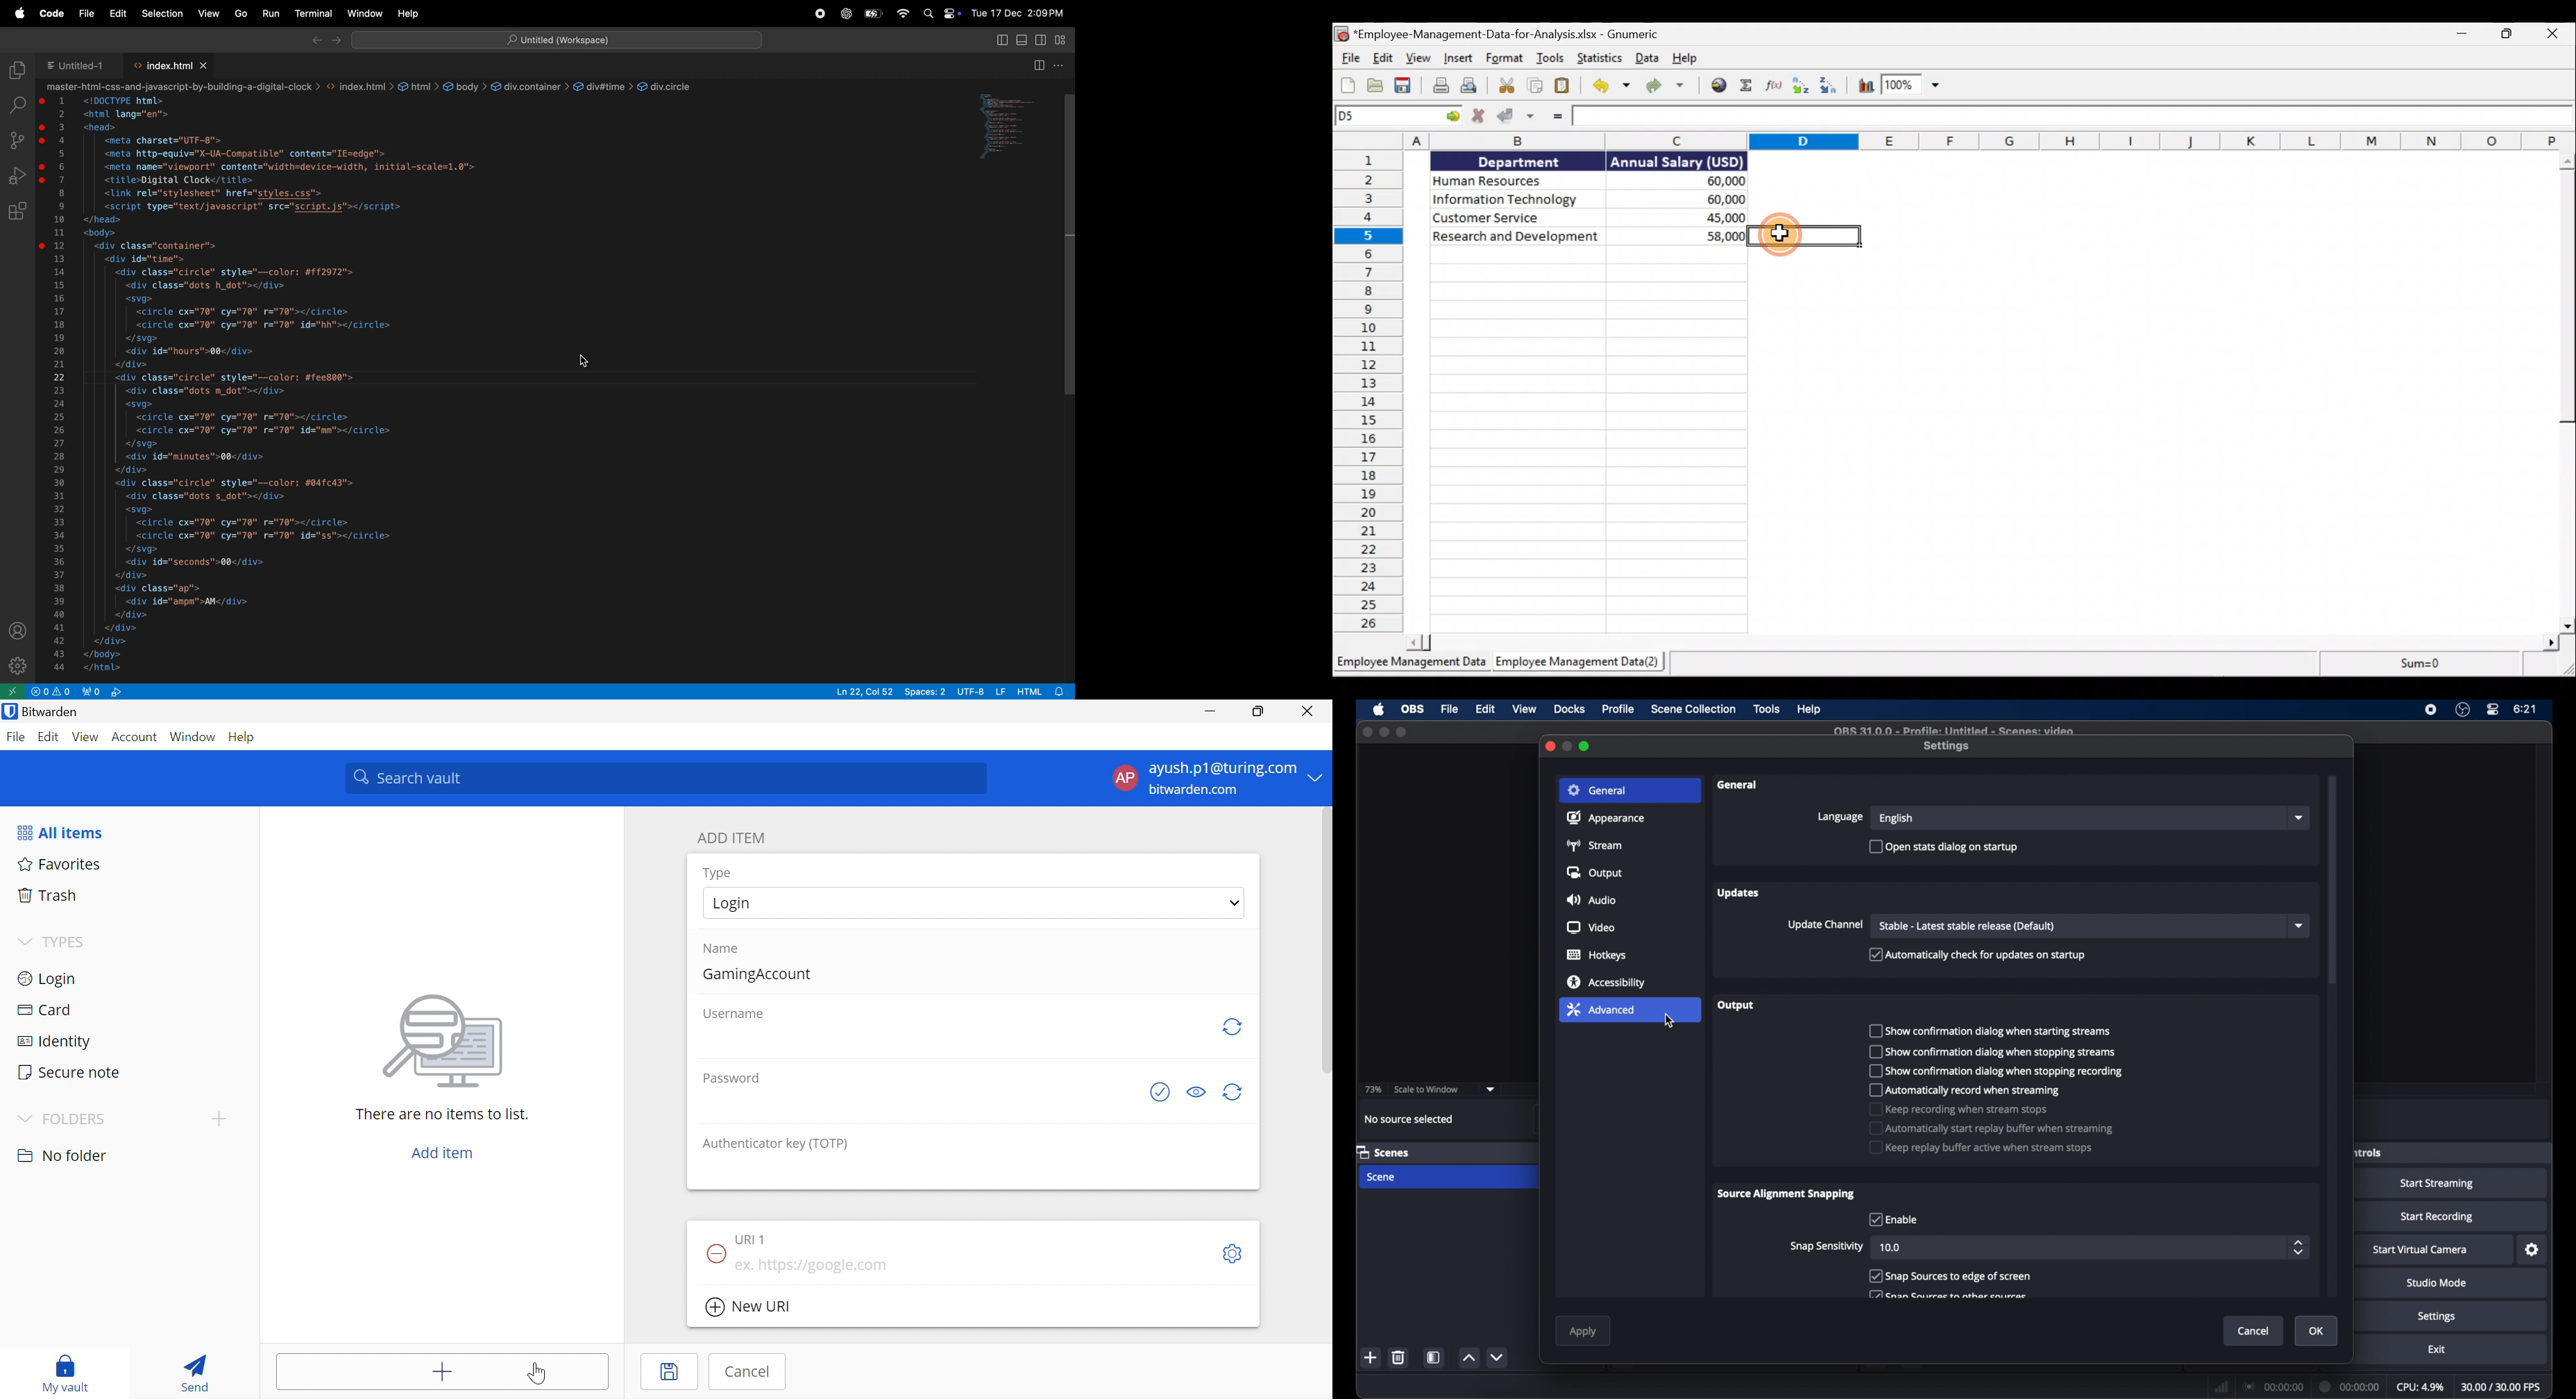 Image resolution: width=2576 pixels, height=1400 pixels. What do you see at coordinates (1953, 1275) in the screenshot?
I see `Snap Sources to edge of screen` at bounding box center [1953, 1275].